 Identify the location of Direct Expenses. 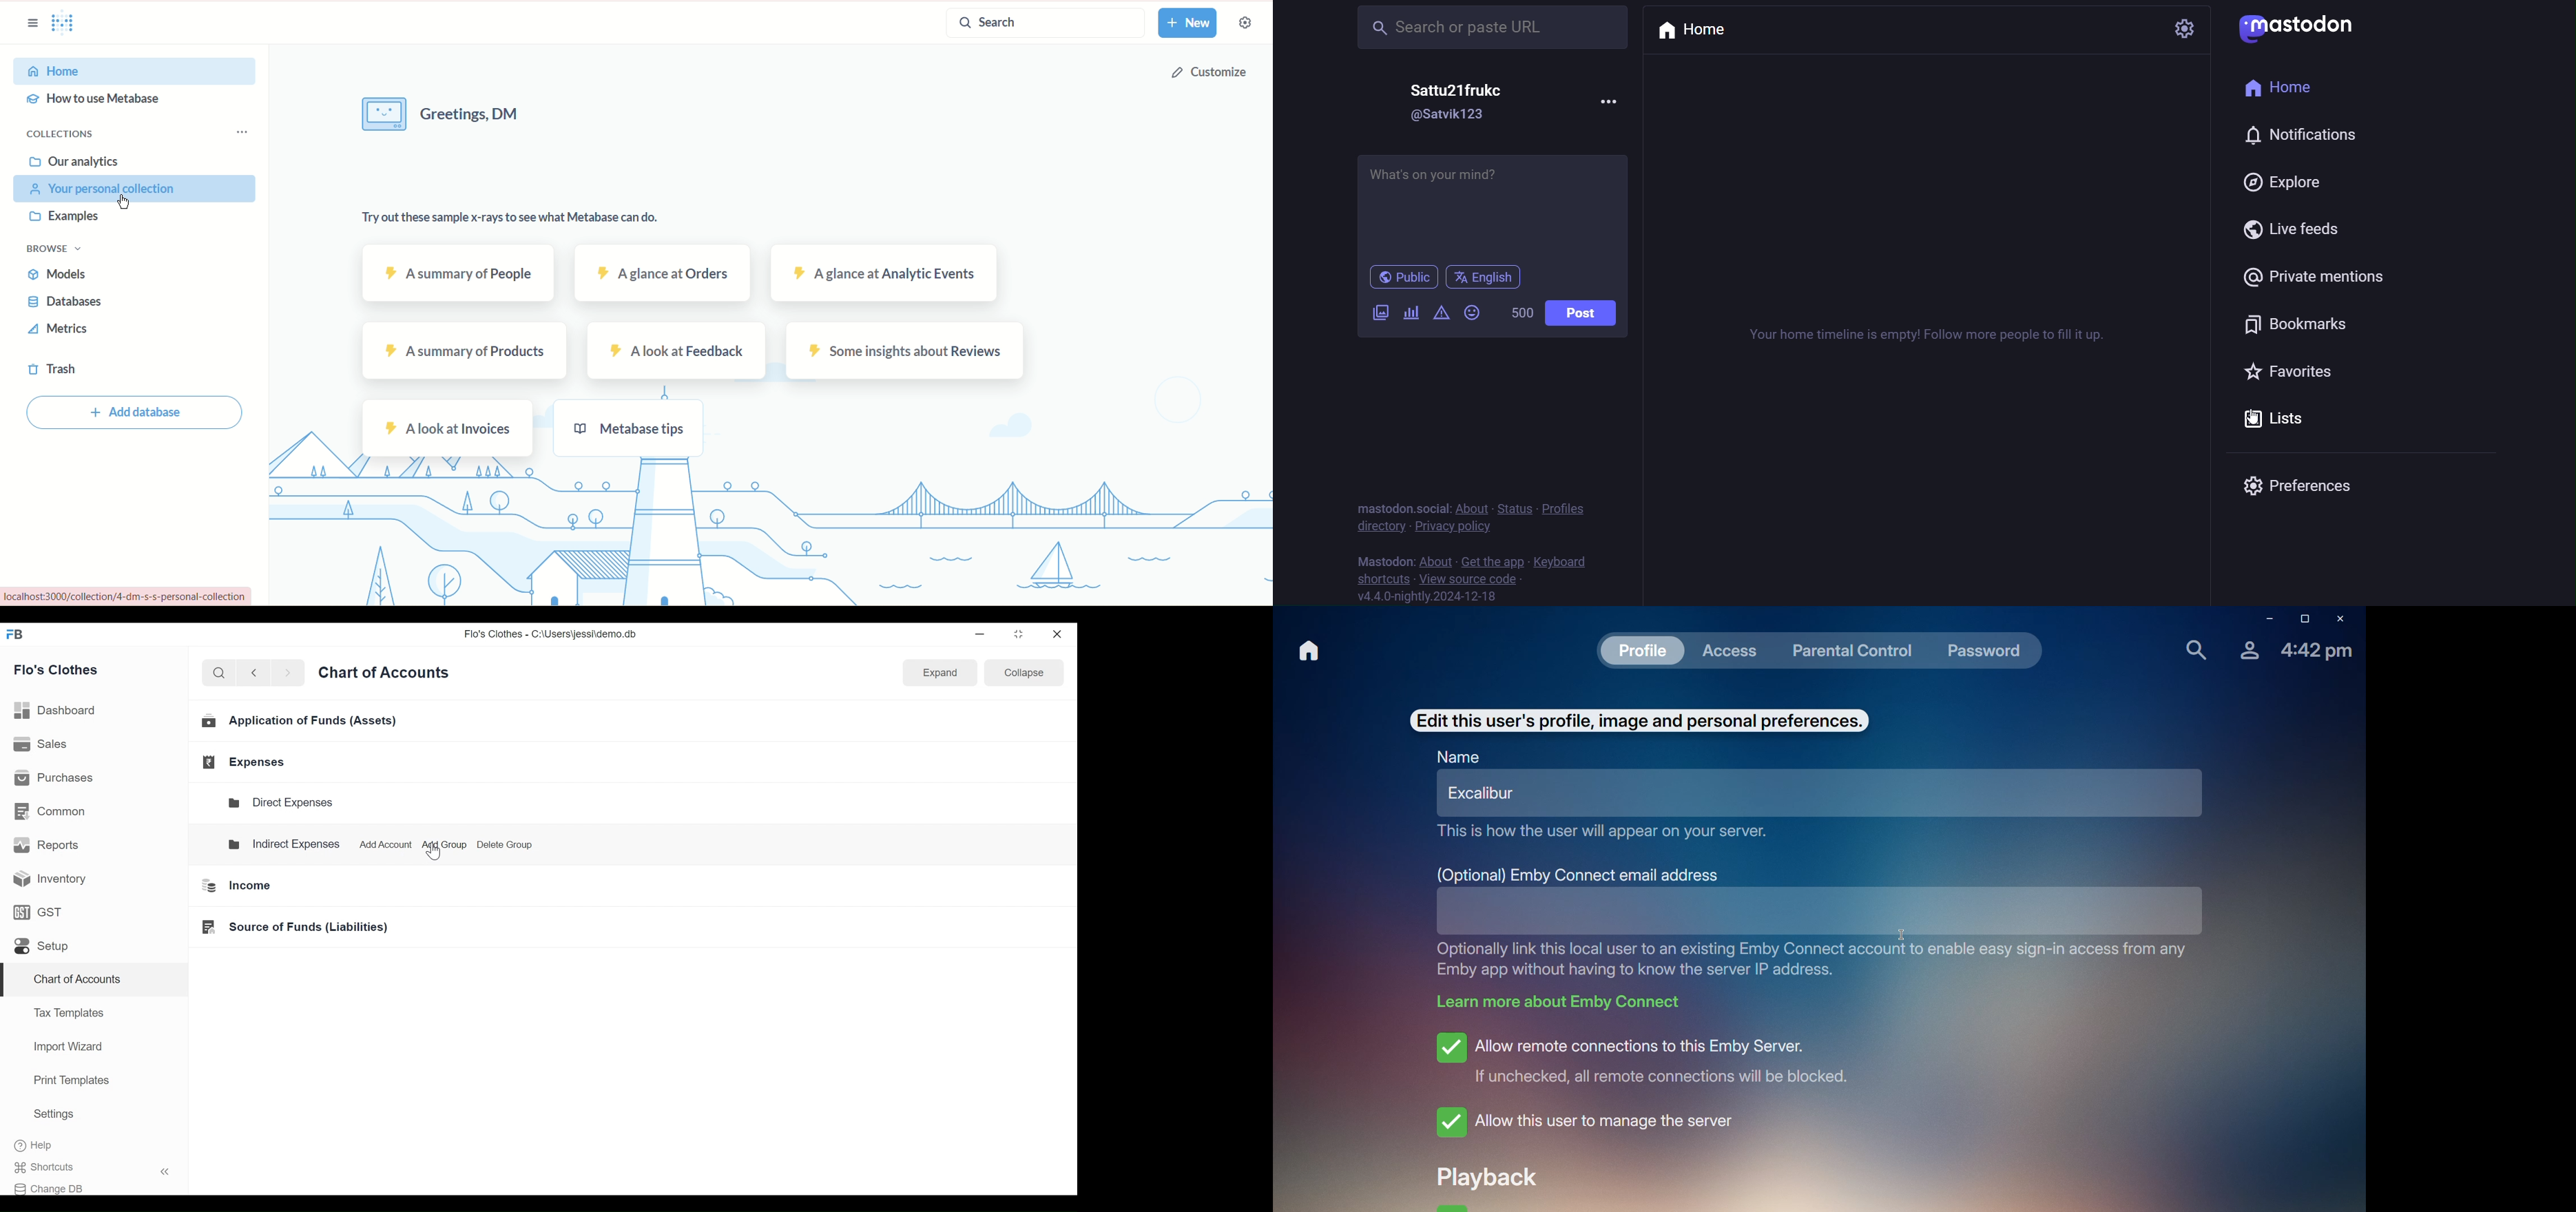
(286, 803).